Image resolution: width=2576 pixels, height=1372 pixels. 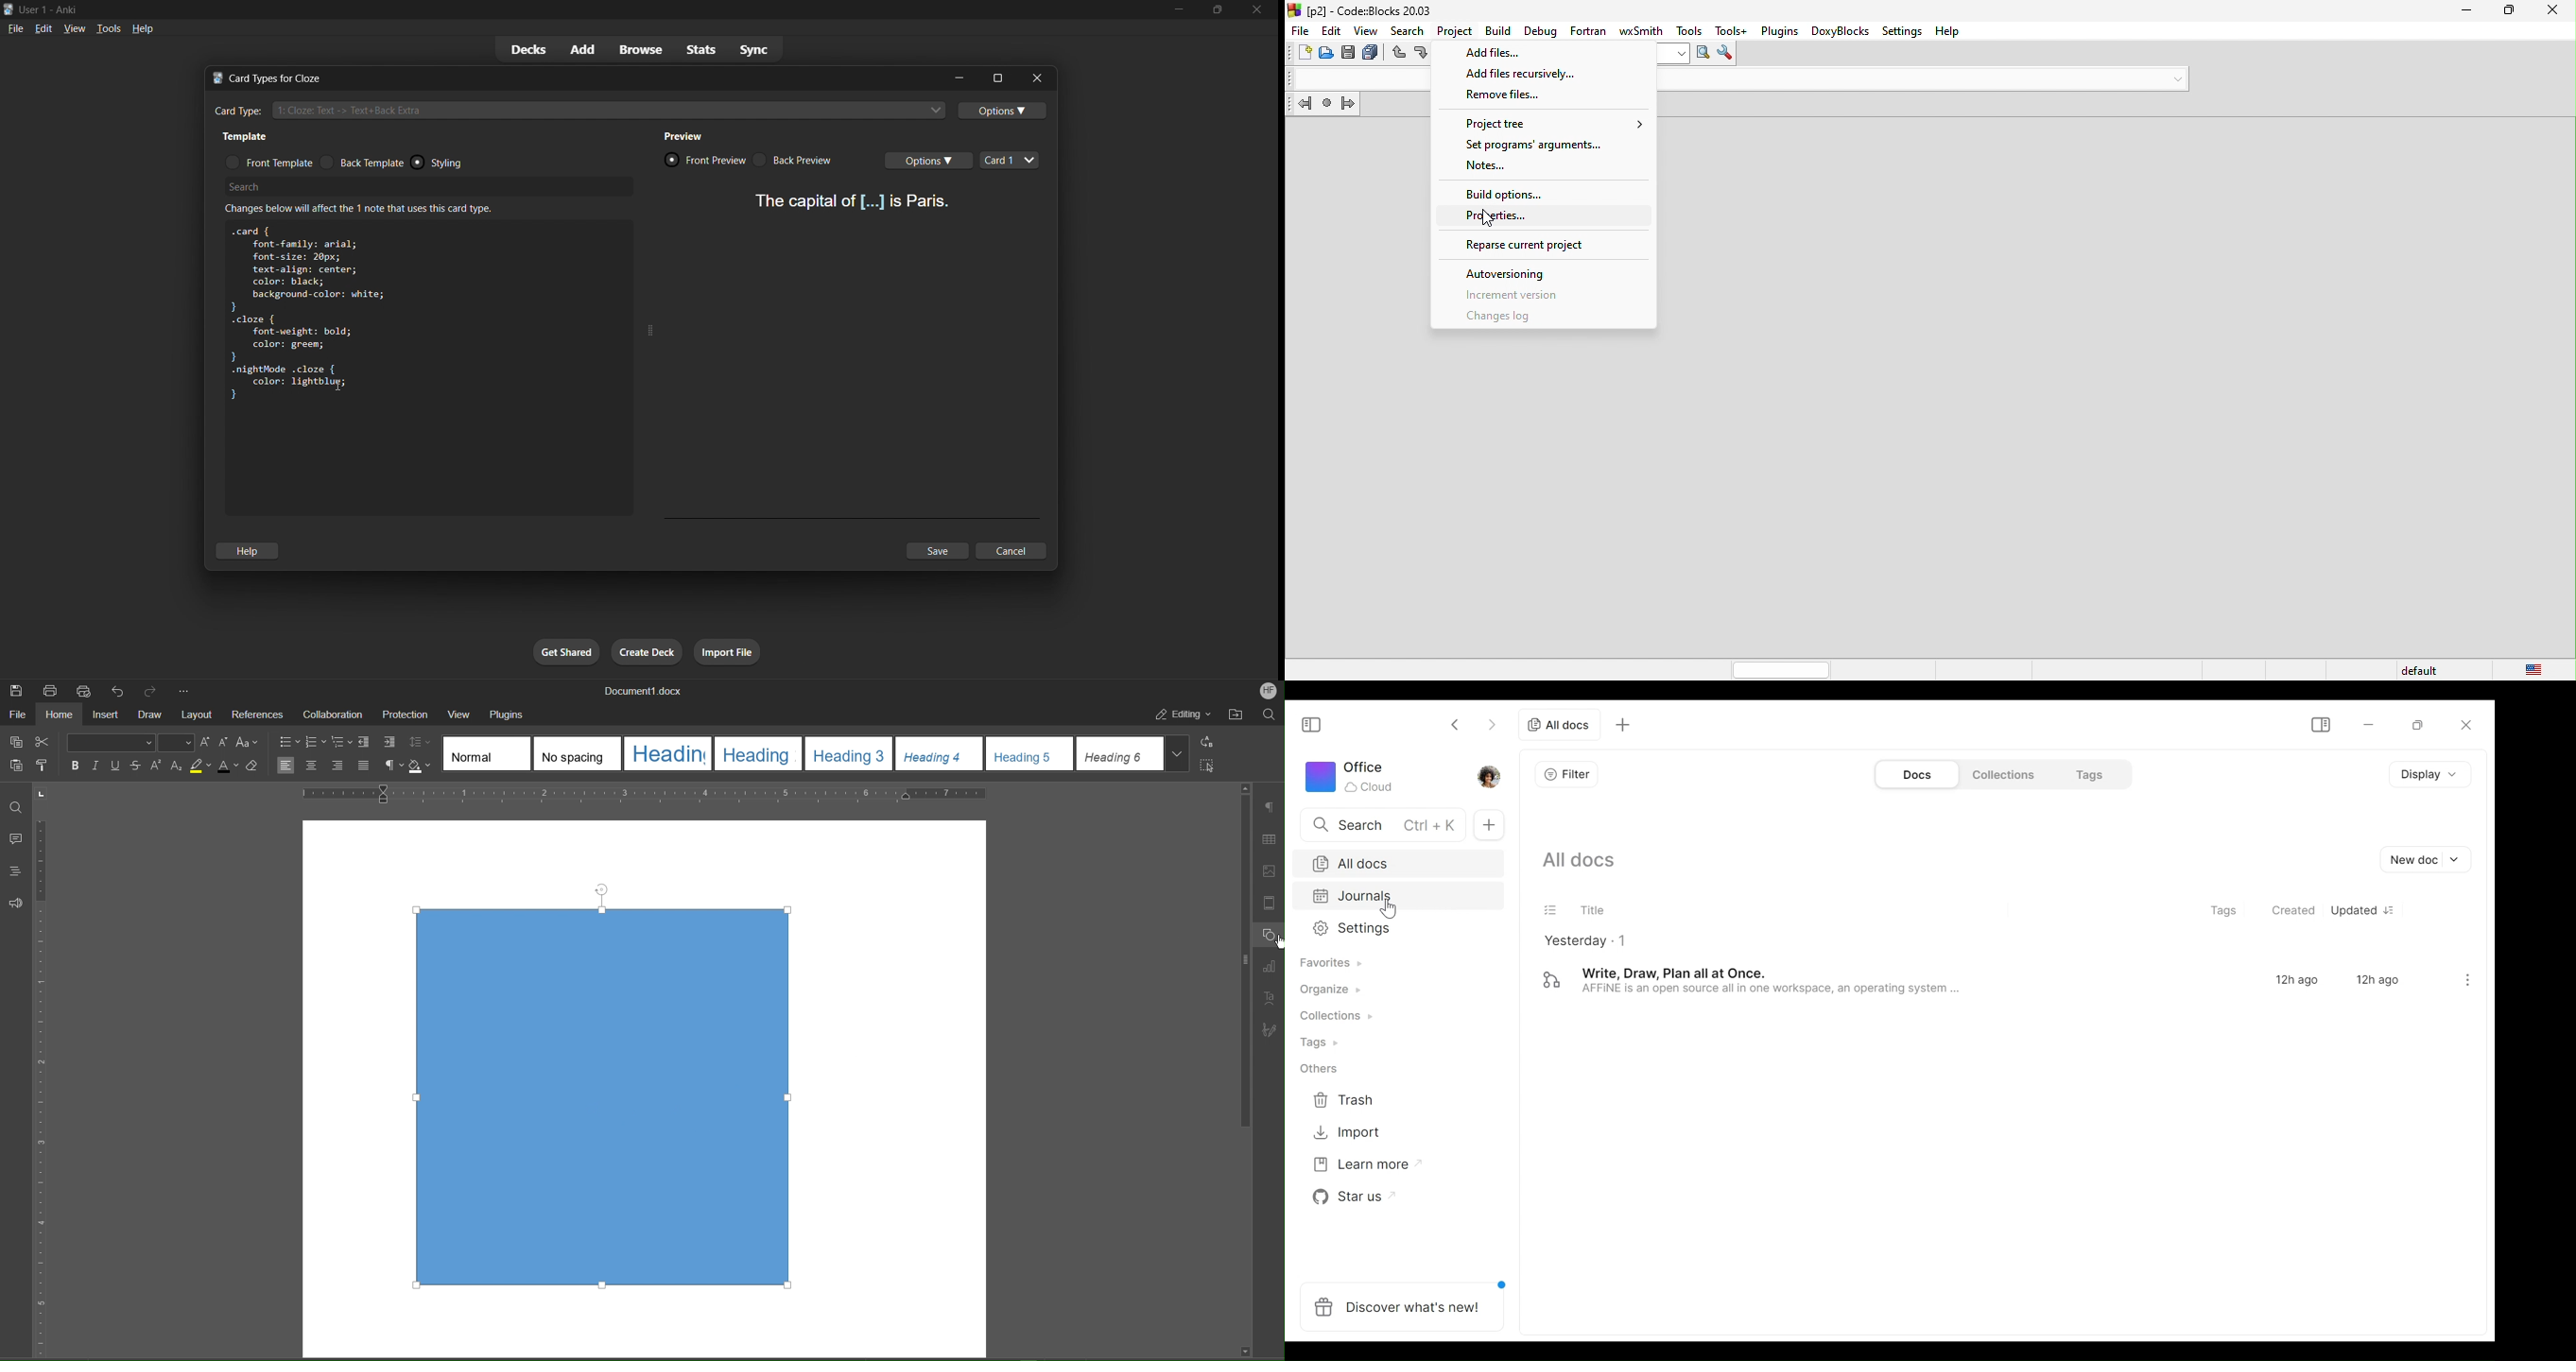 What do you see at coordinates (177, 767) in the screenshot?
I see `Subscript` at bounding box center [177, 767].